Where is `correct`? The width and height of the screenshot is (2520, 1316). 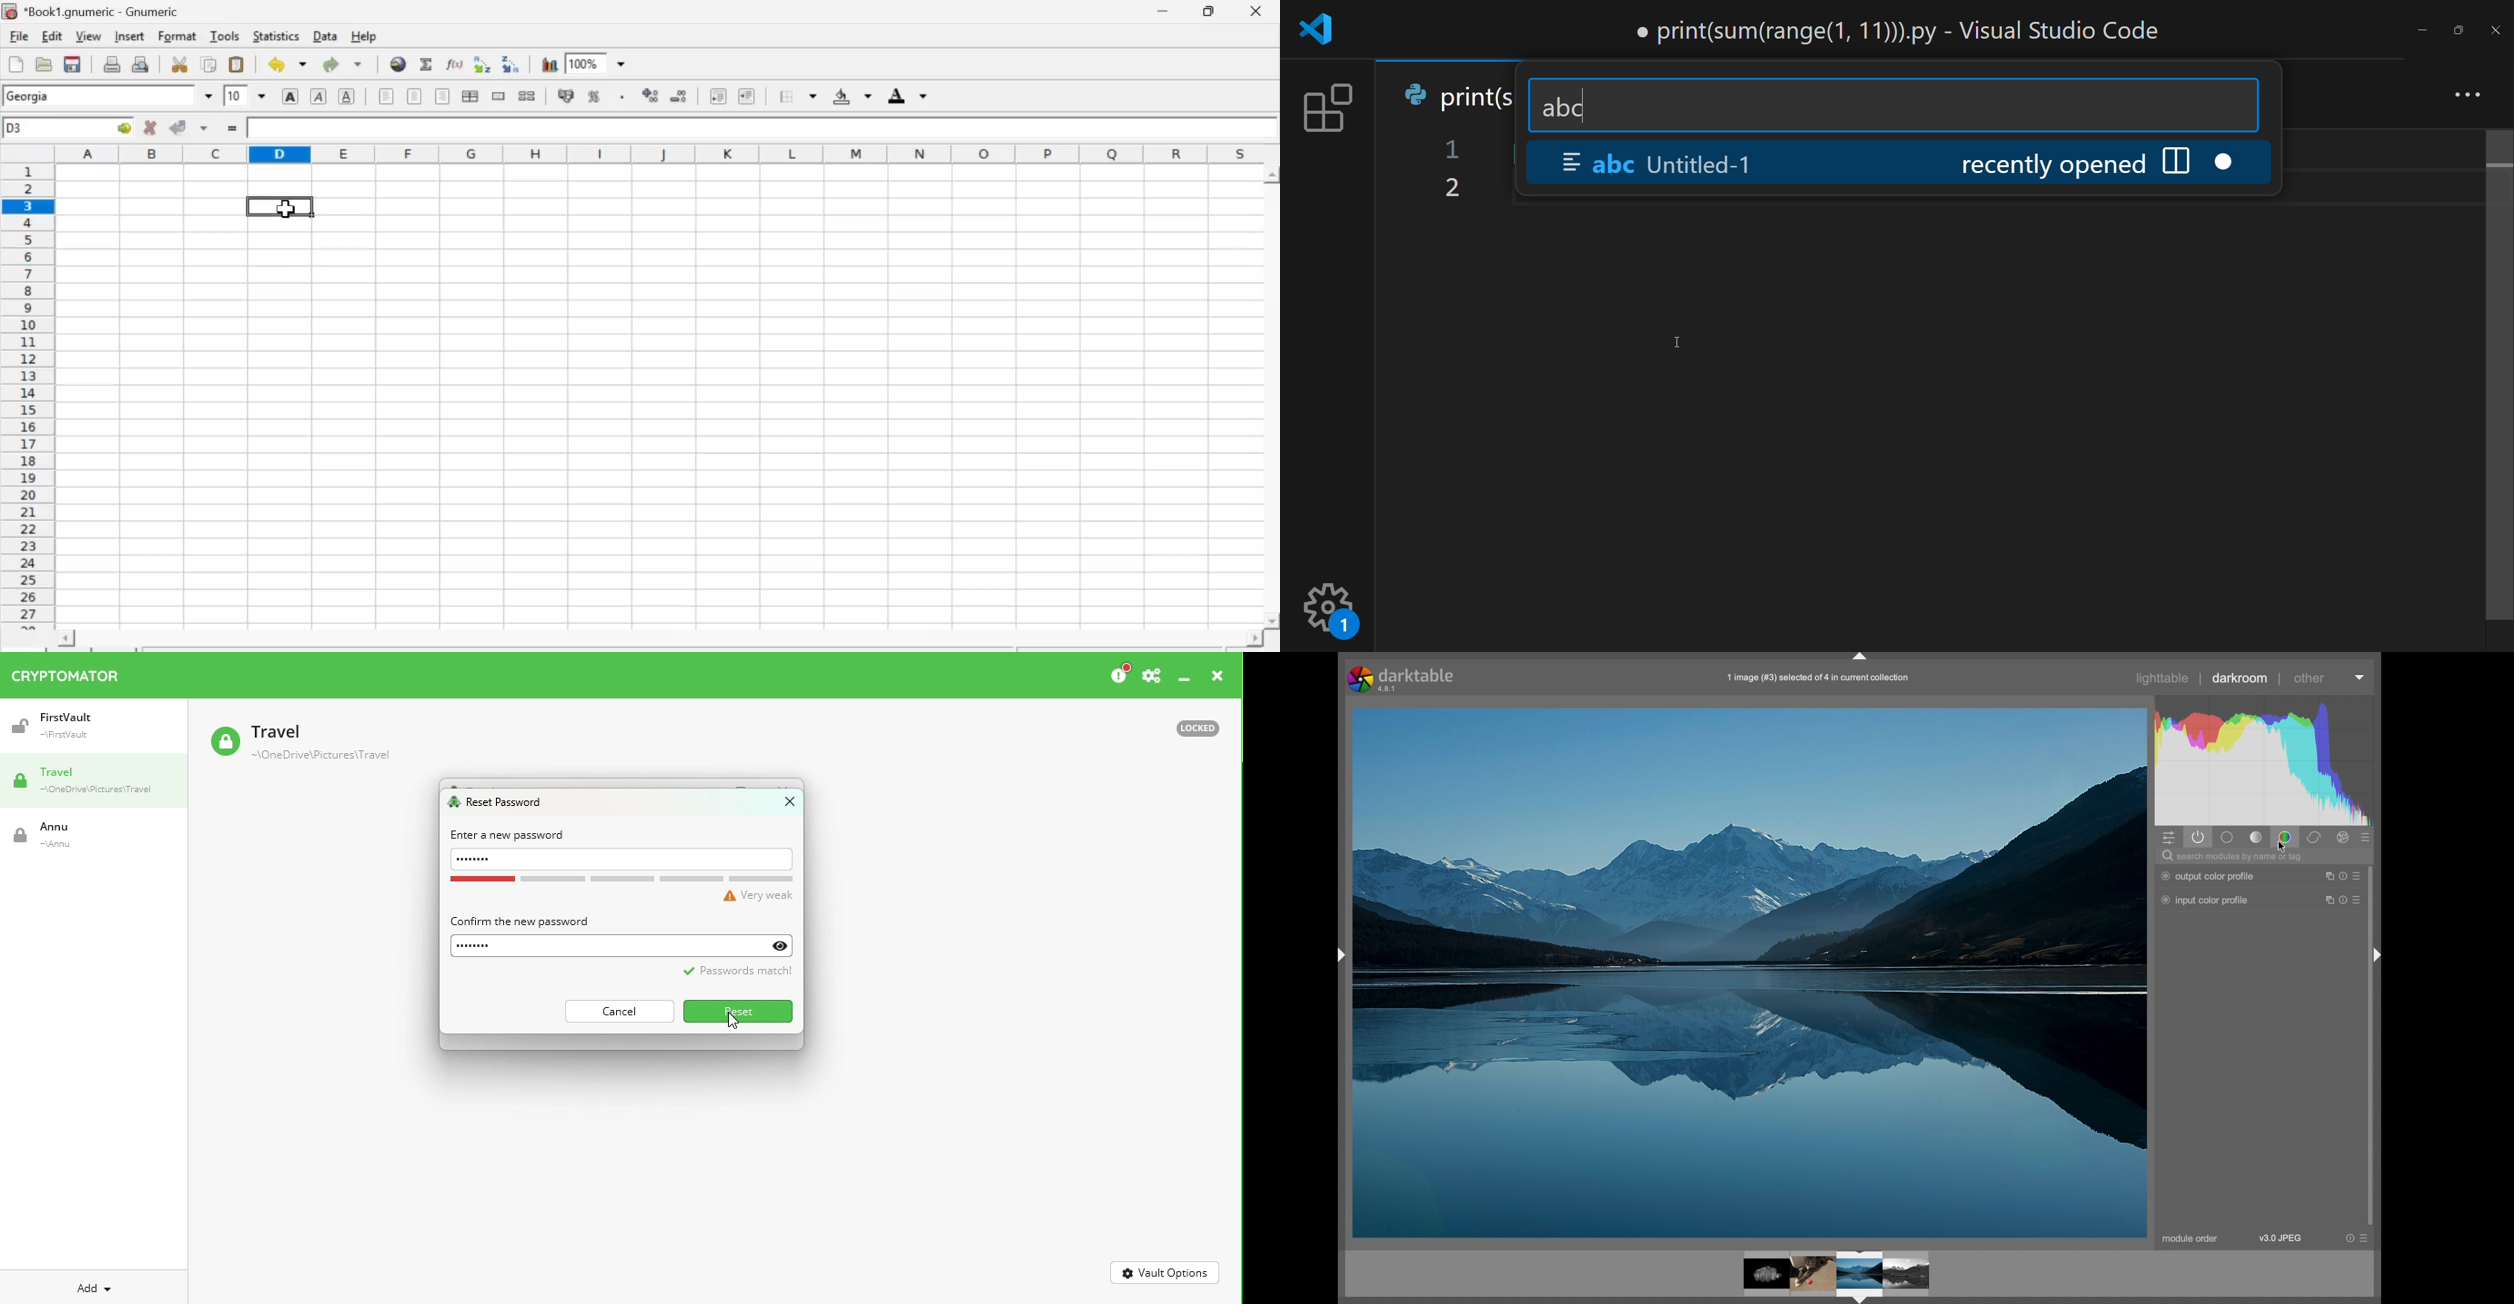 correct is located at coordinates (2315, 838).